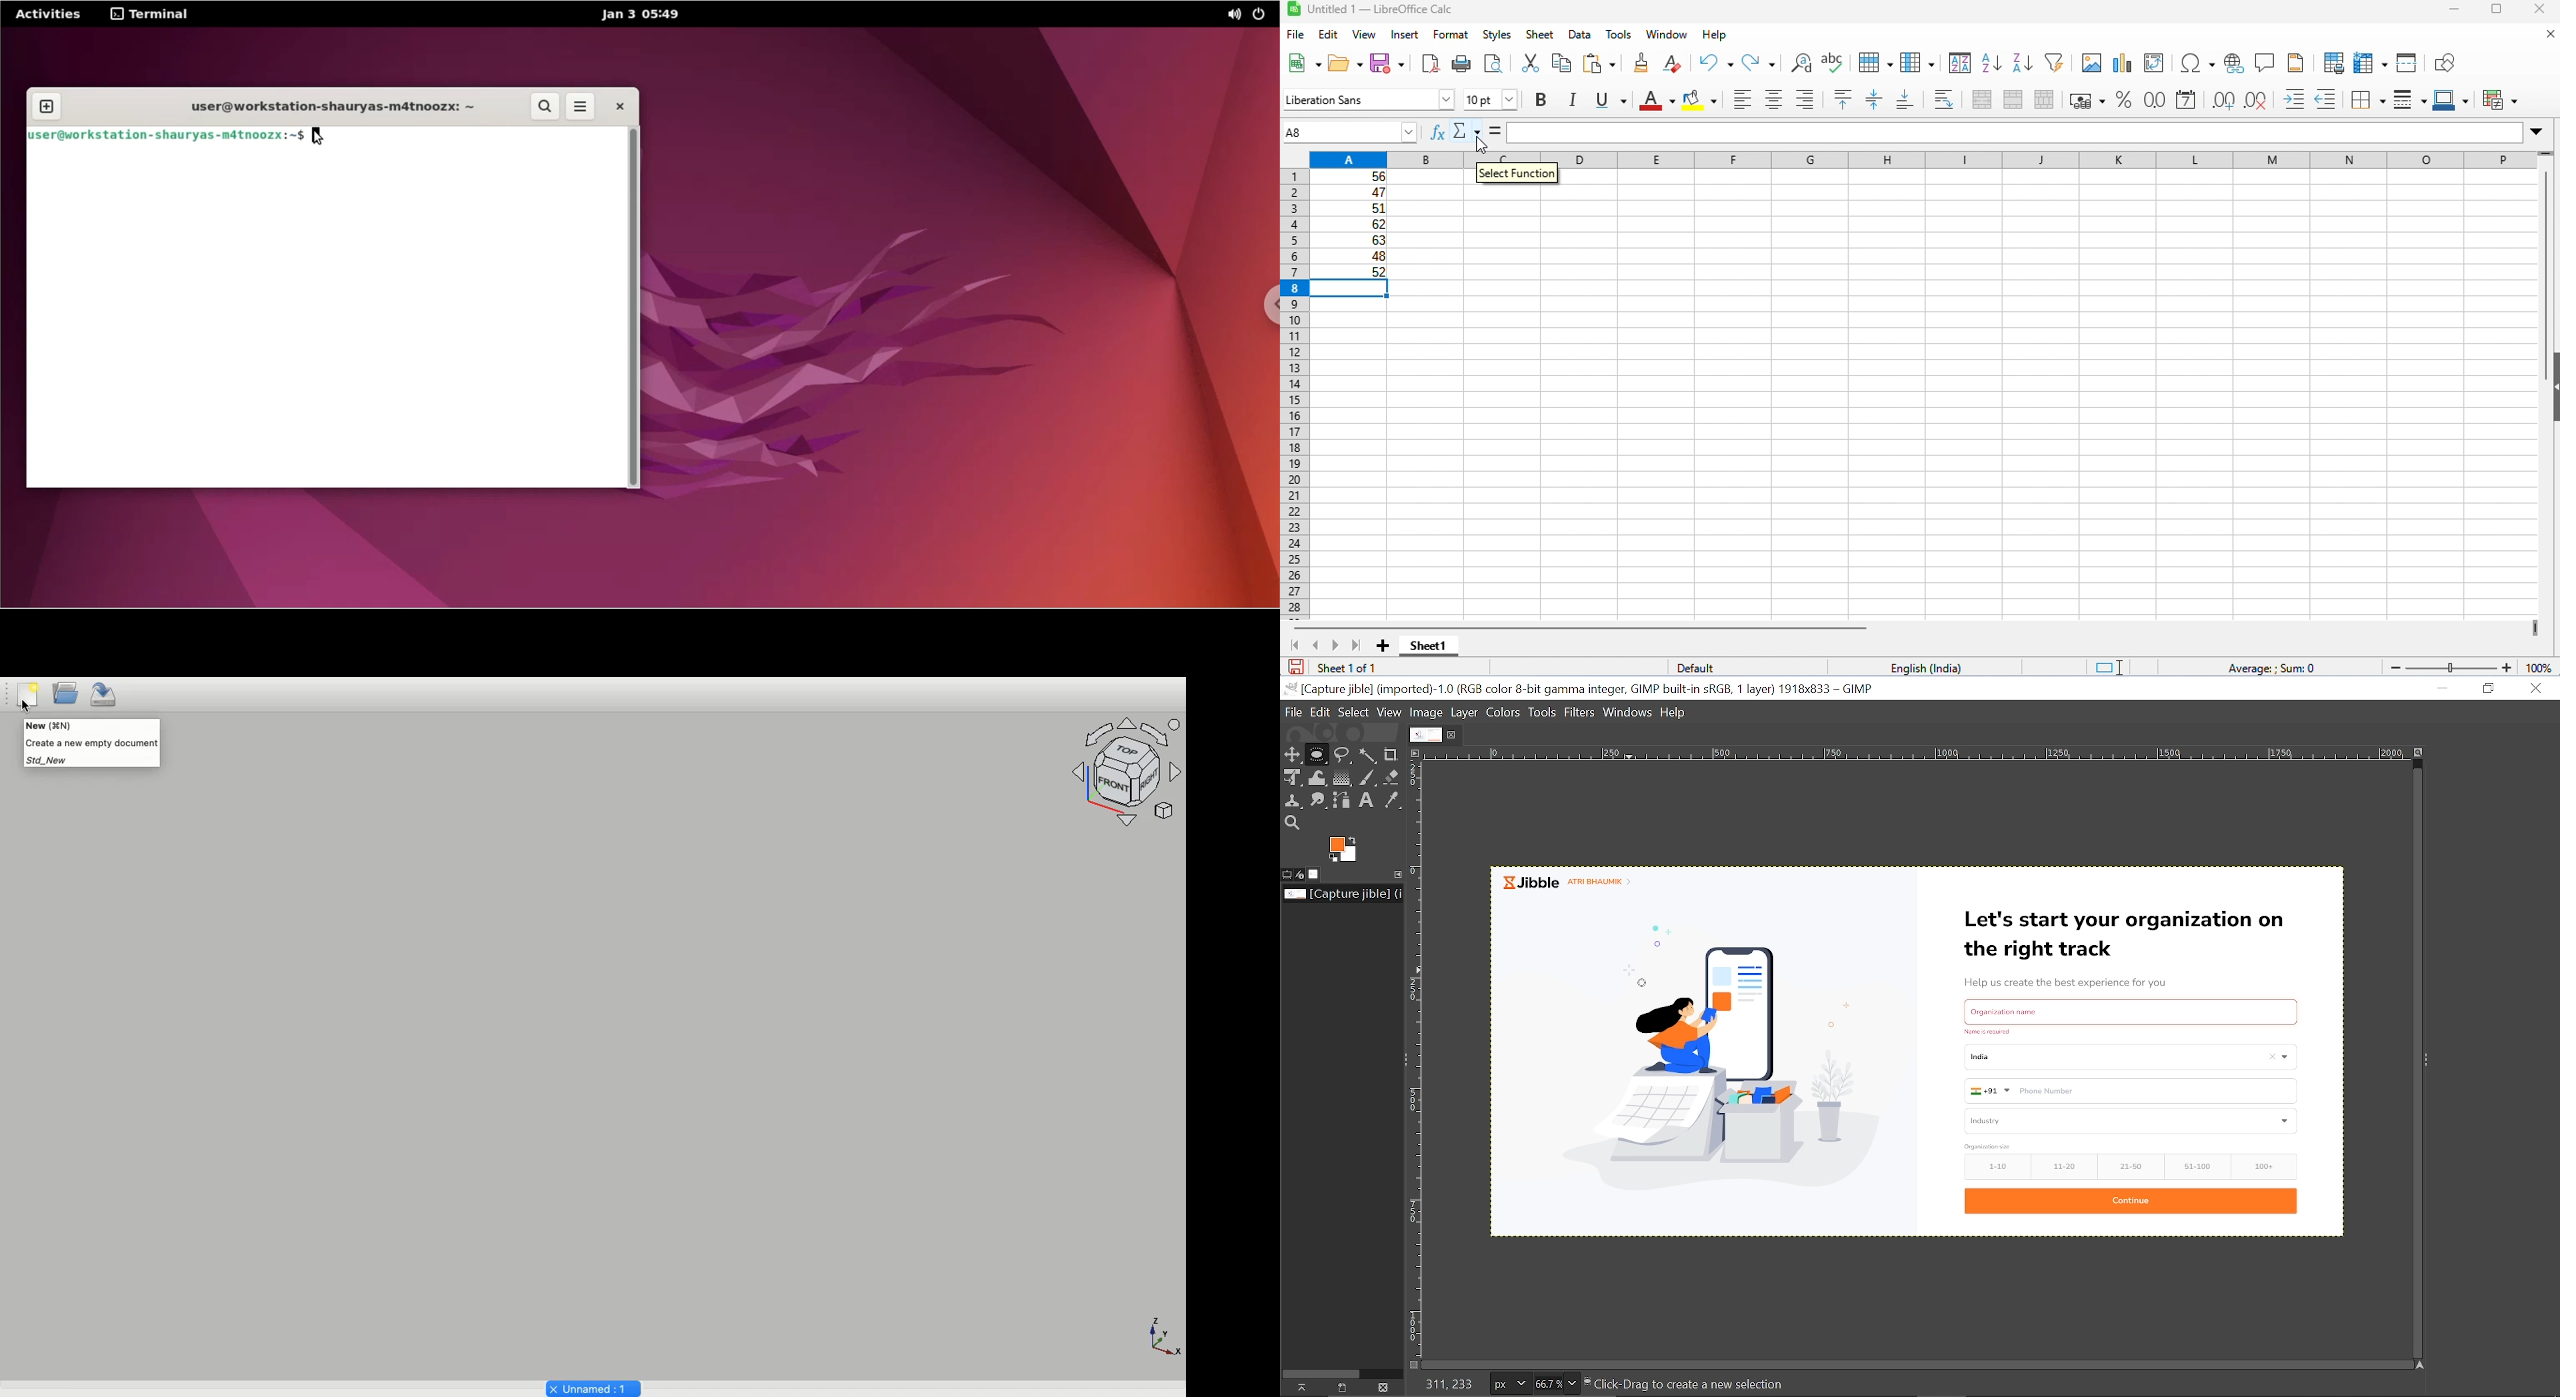 The width and height of the screenshot is (2576, 1400). What do you see at coordinates (635, 15) in the screenshot?
I see `date and time` at bounding box center [635, 15].